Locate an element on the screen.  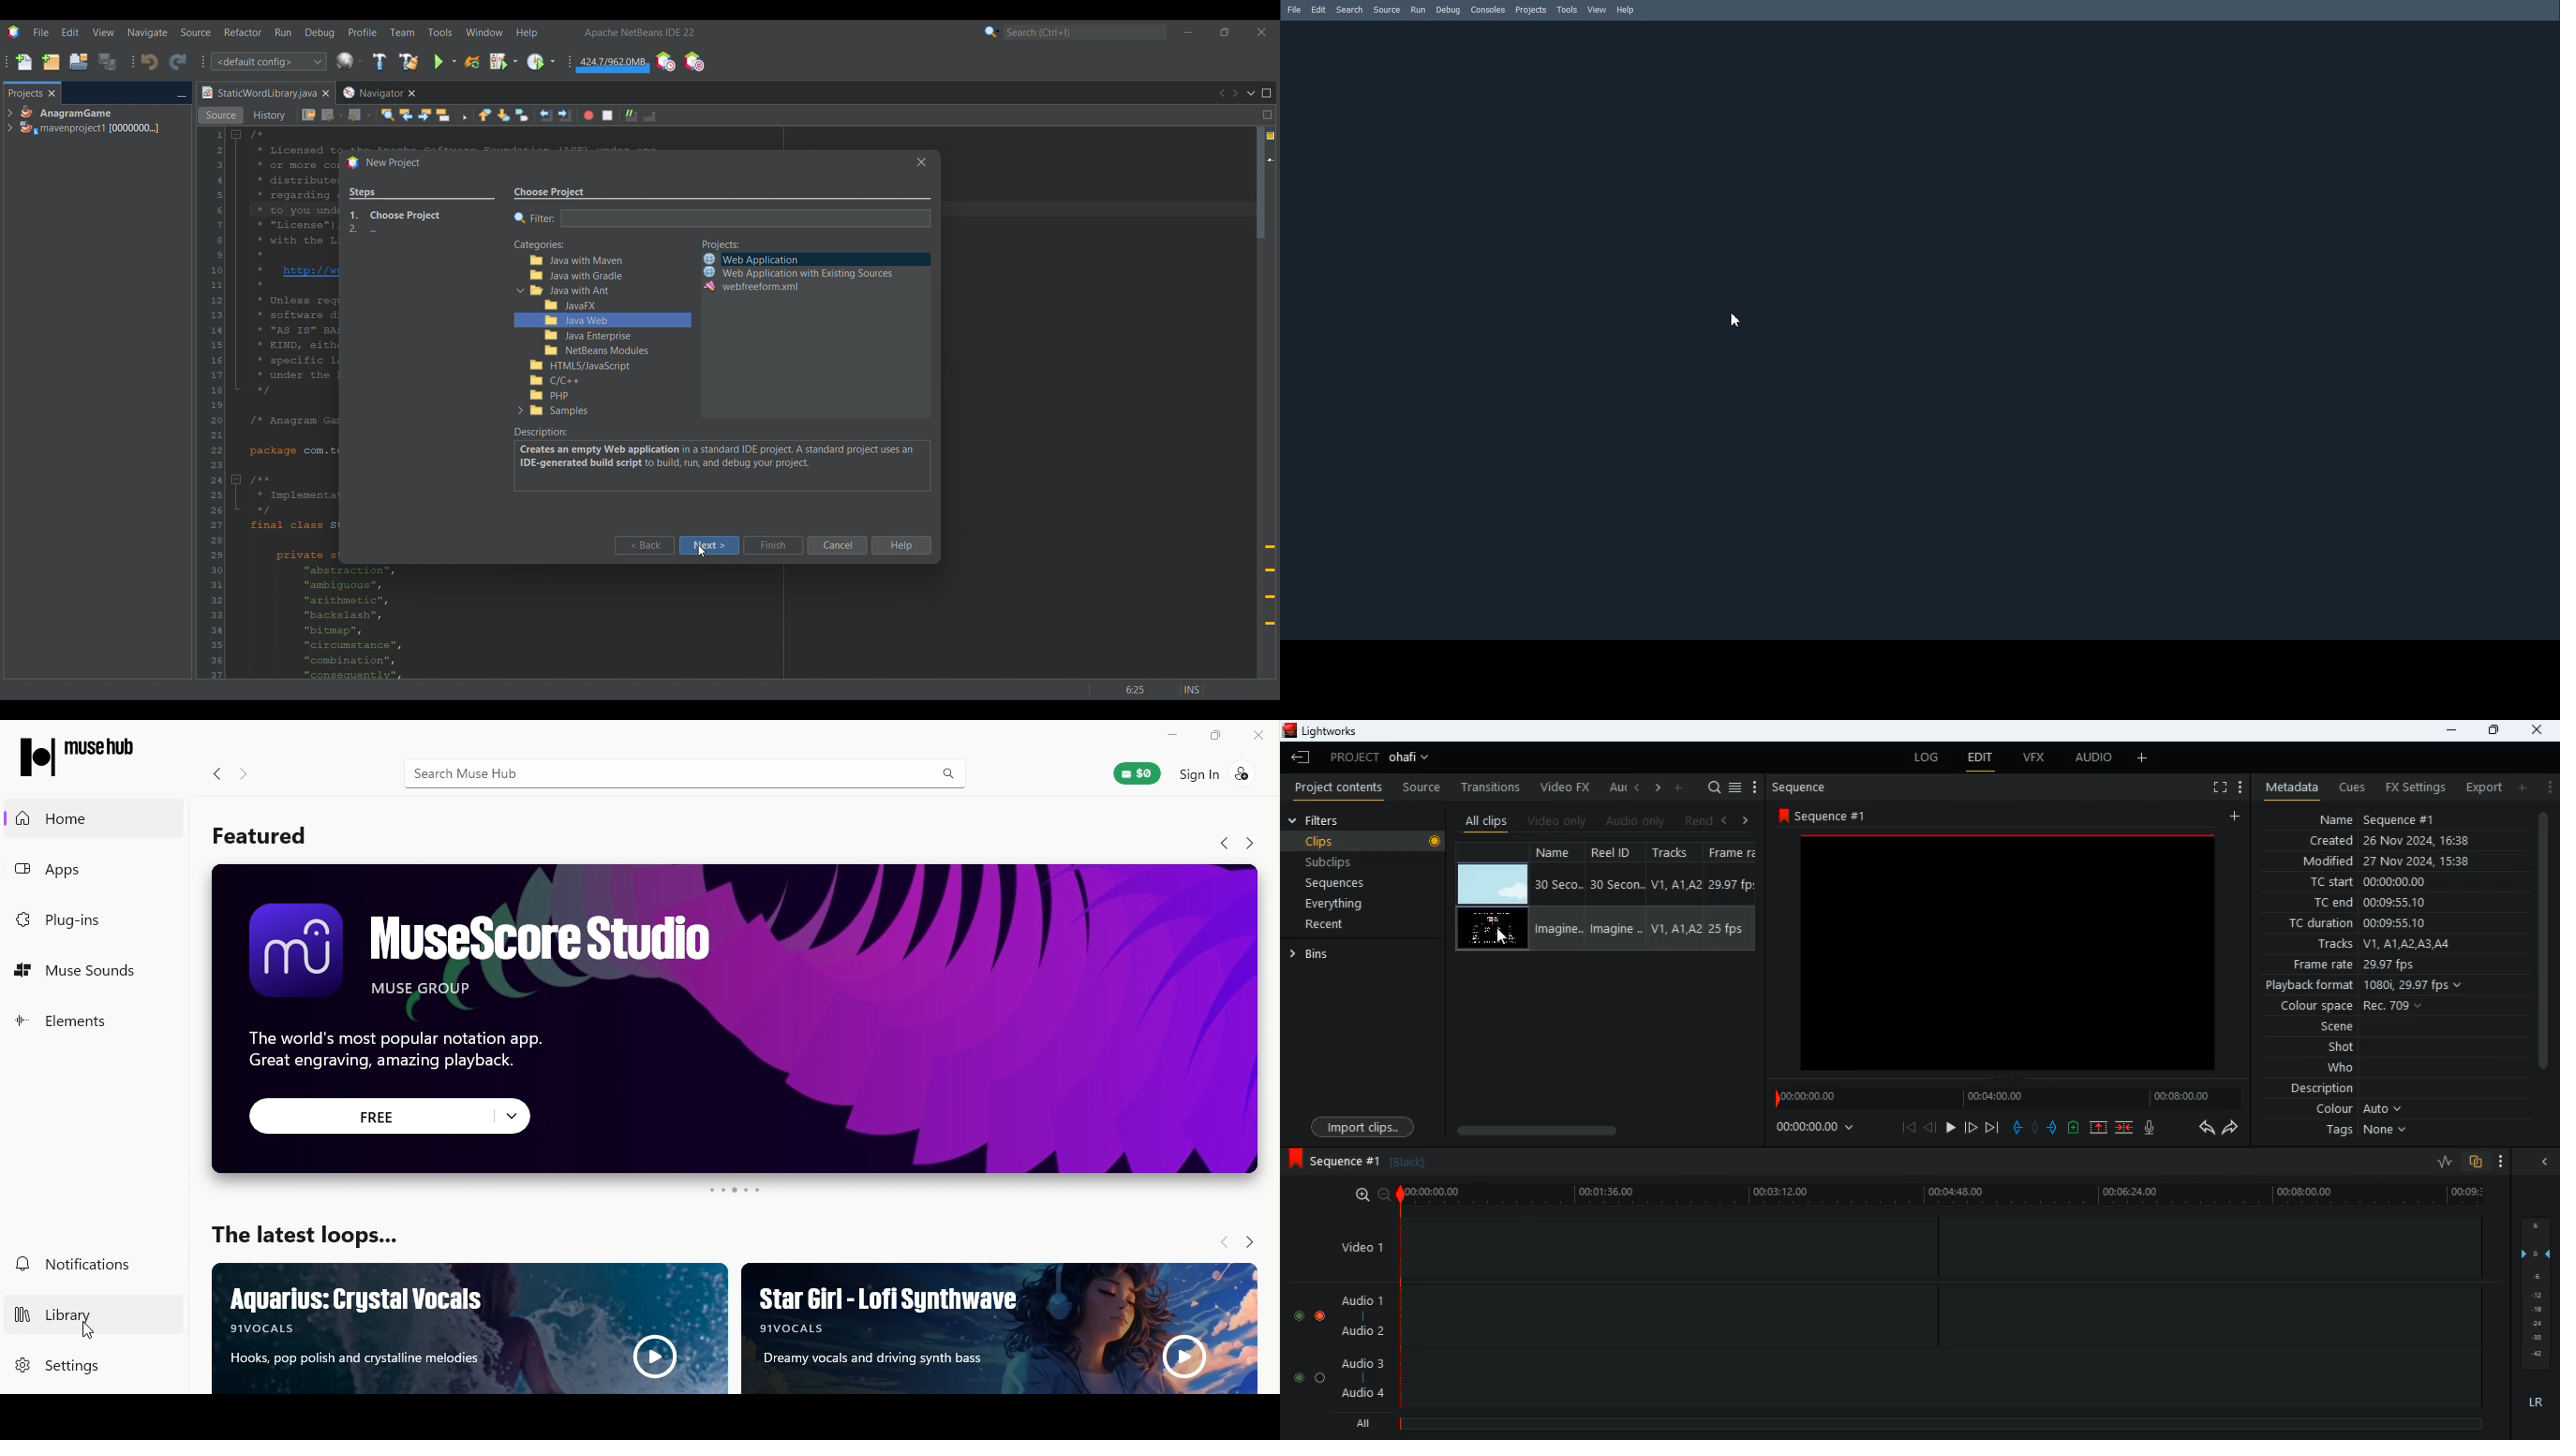
right is located at coordinates (1658, 788).